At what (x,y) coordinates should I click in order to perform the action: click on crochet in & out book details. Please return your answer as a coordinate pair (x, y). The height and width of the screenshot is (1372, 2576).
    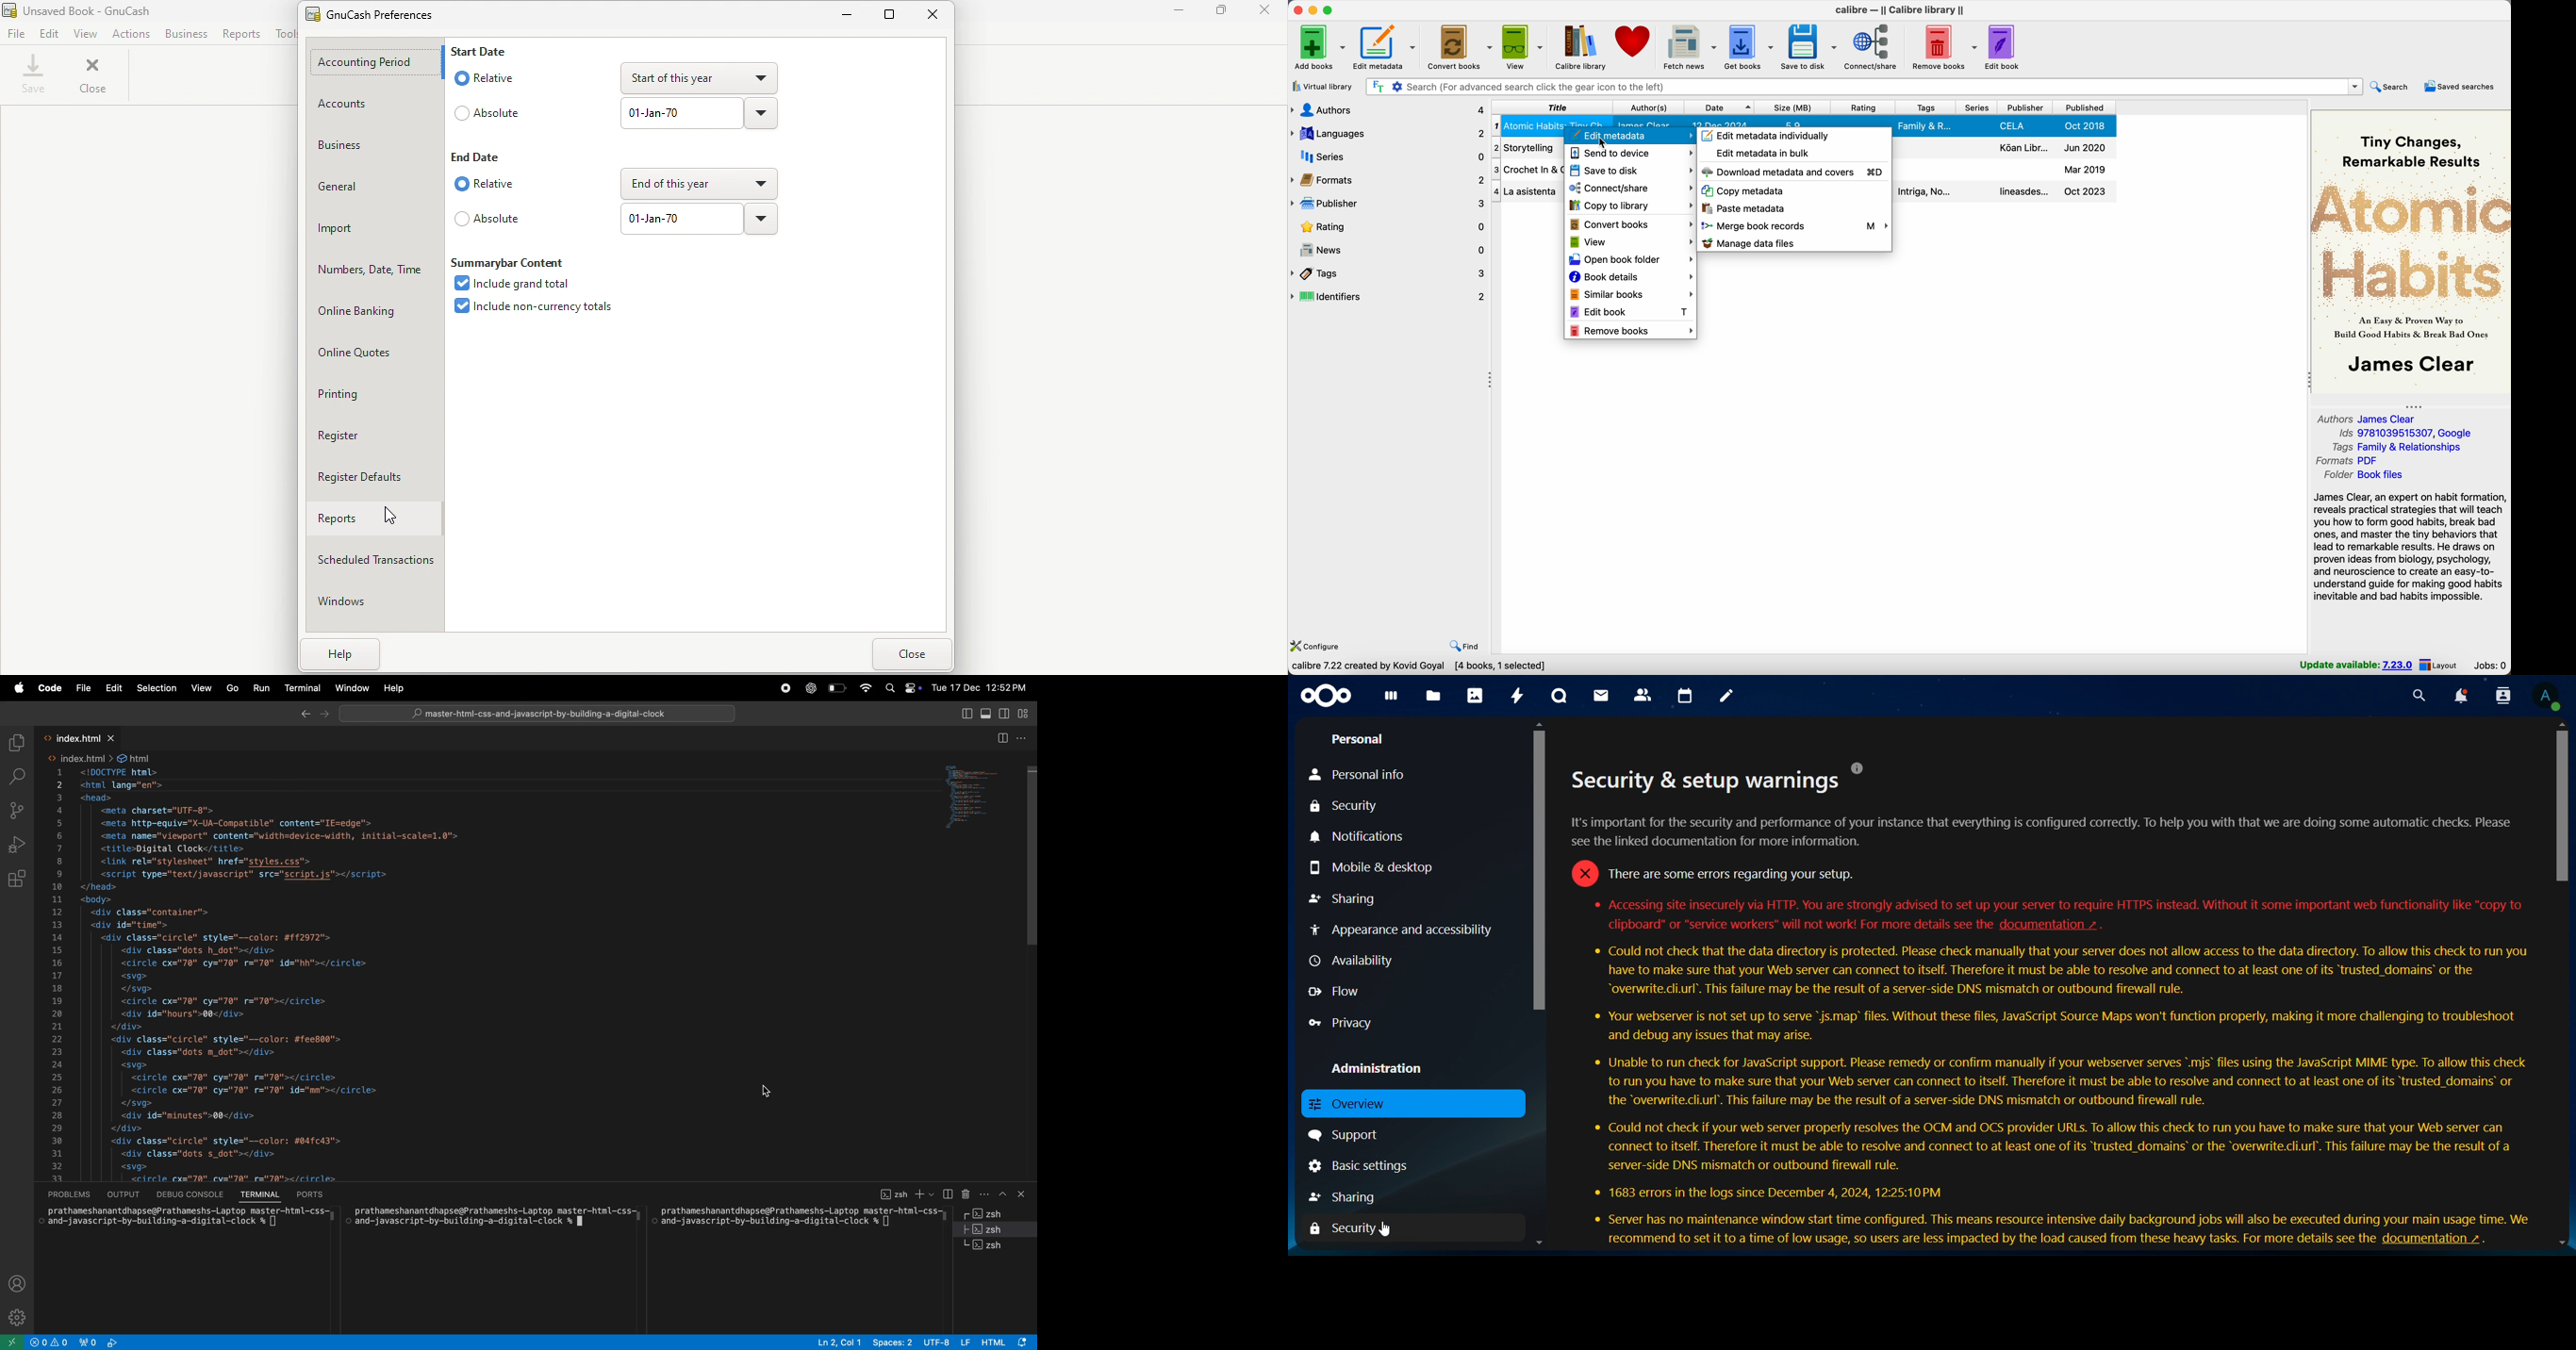
    Looking at the image, I should click on (2005, 170).